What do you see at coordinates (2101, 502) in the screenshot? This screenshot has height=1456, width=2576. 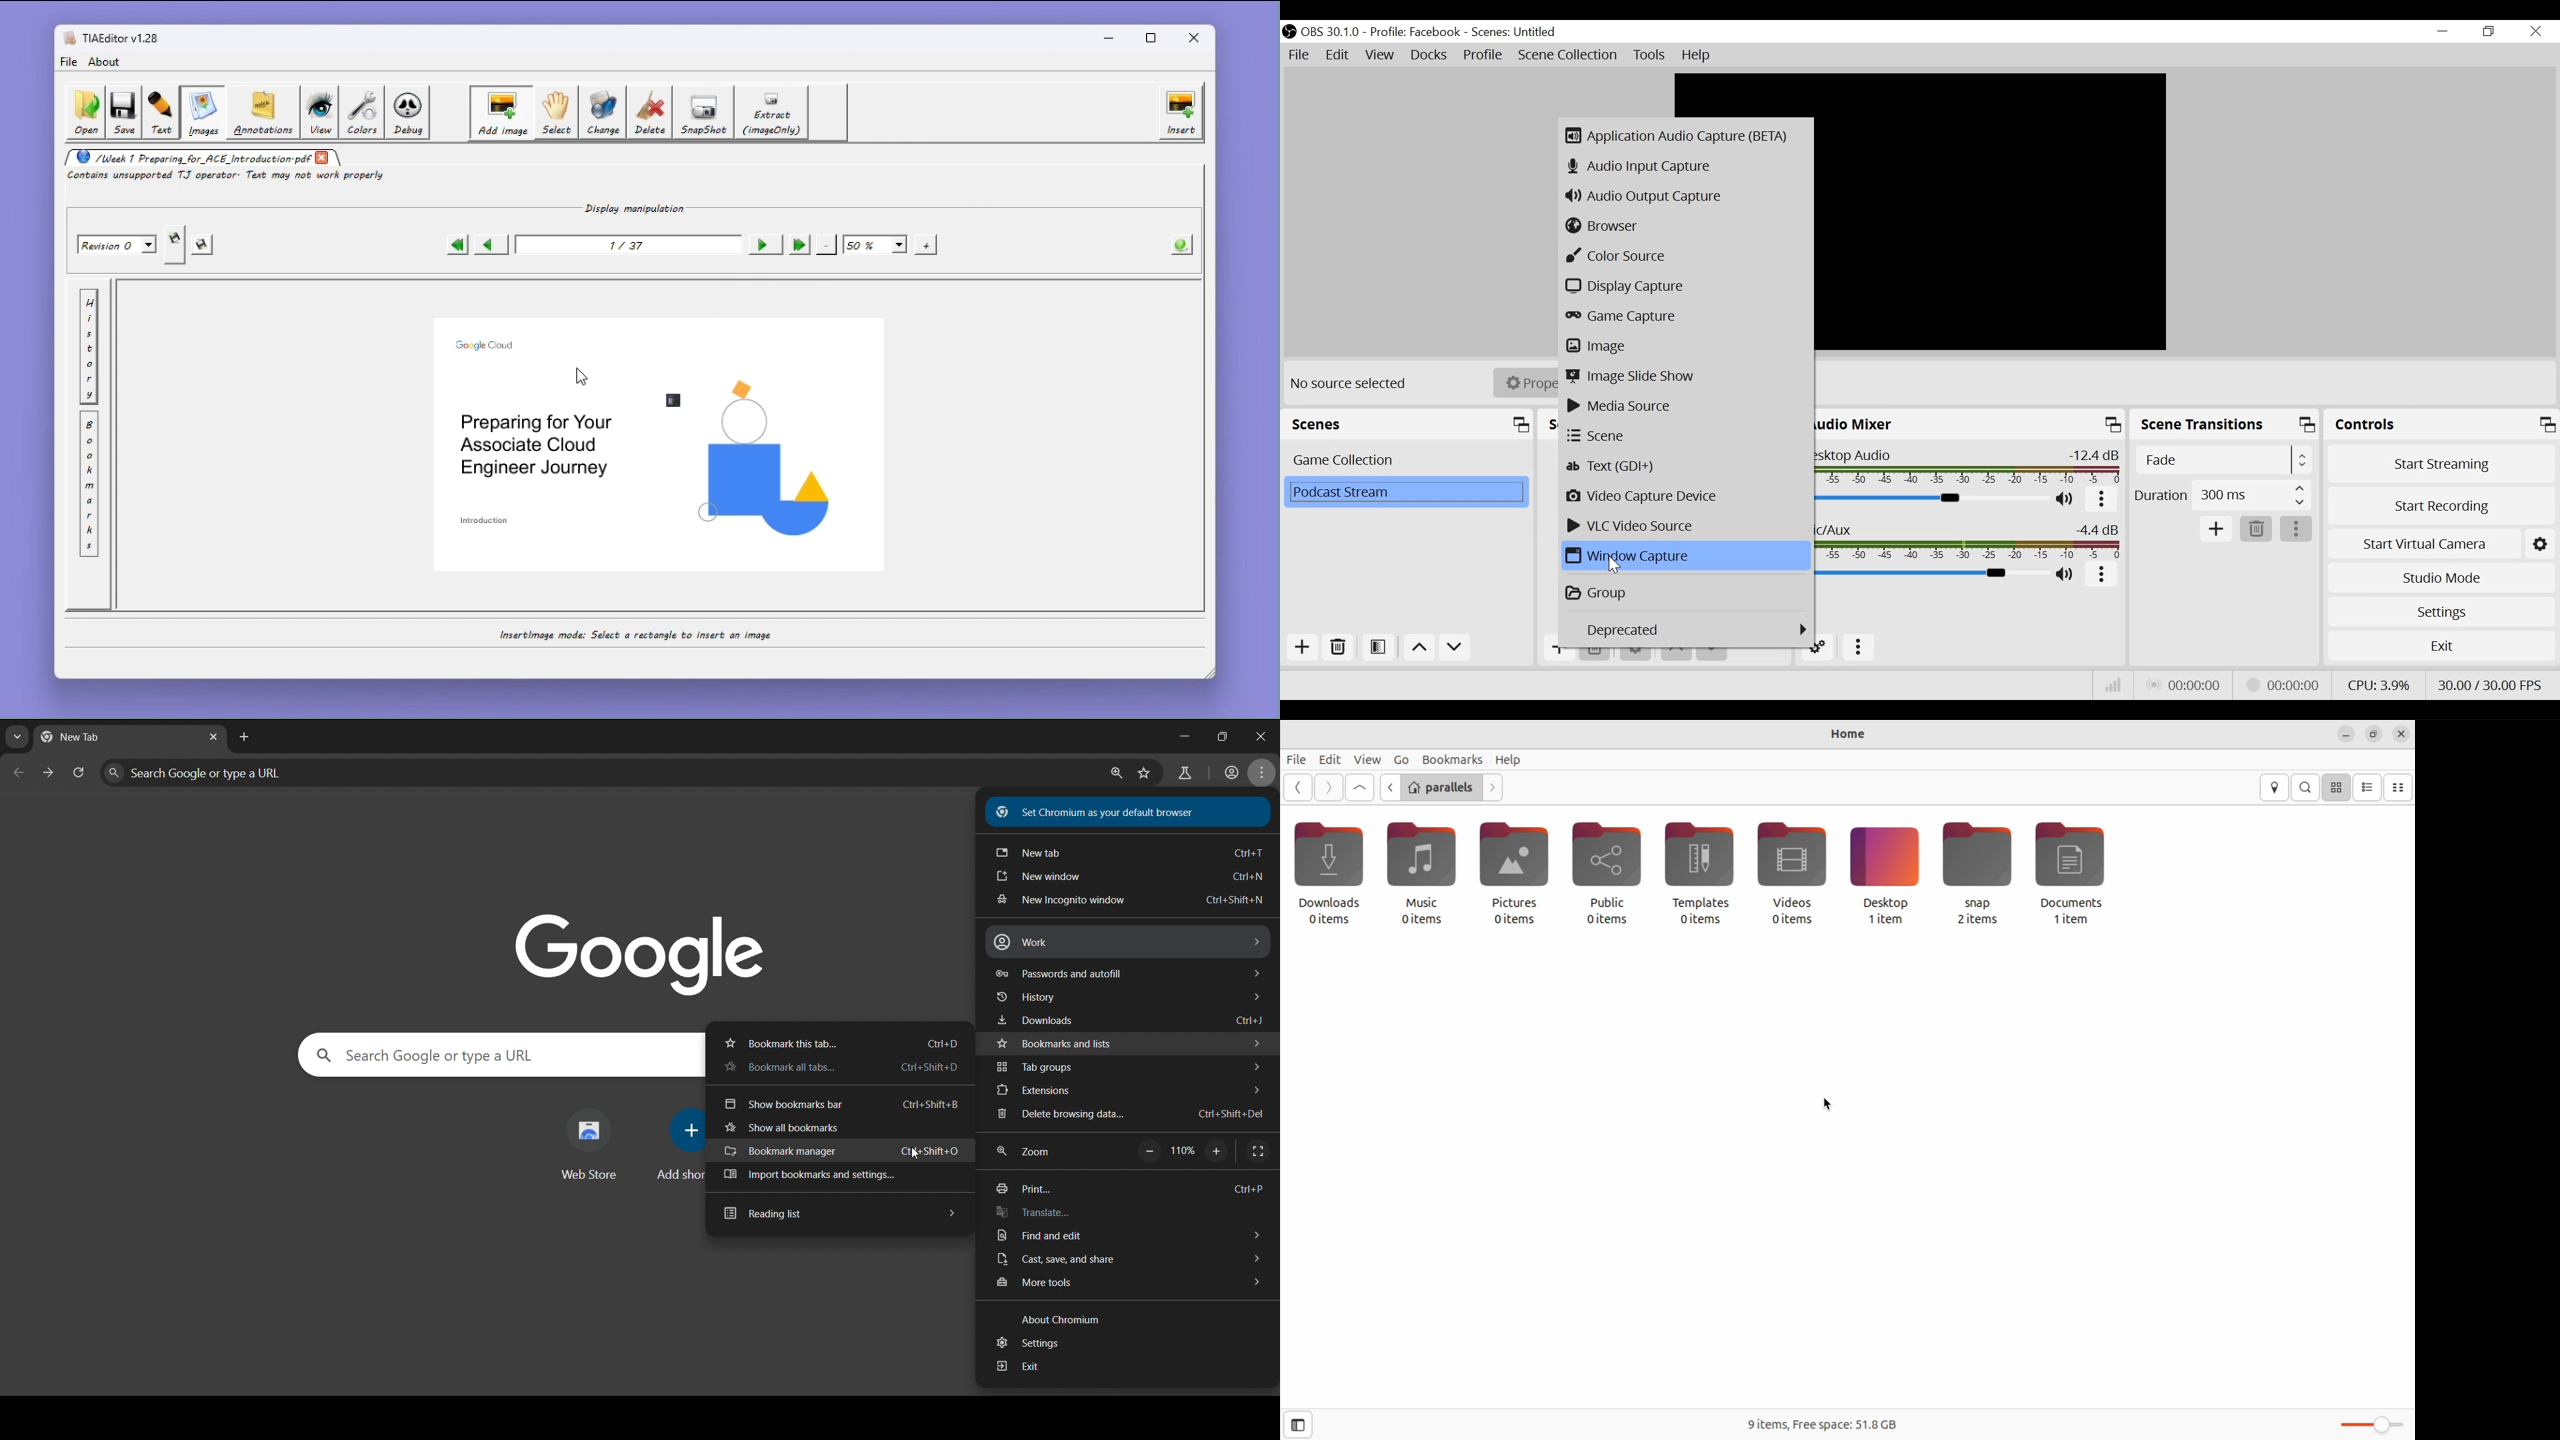 I see `More options ` at bounding box center [2101, 502].